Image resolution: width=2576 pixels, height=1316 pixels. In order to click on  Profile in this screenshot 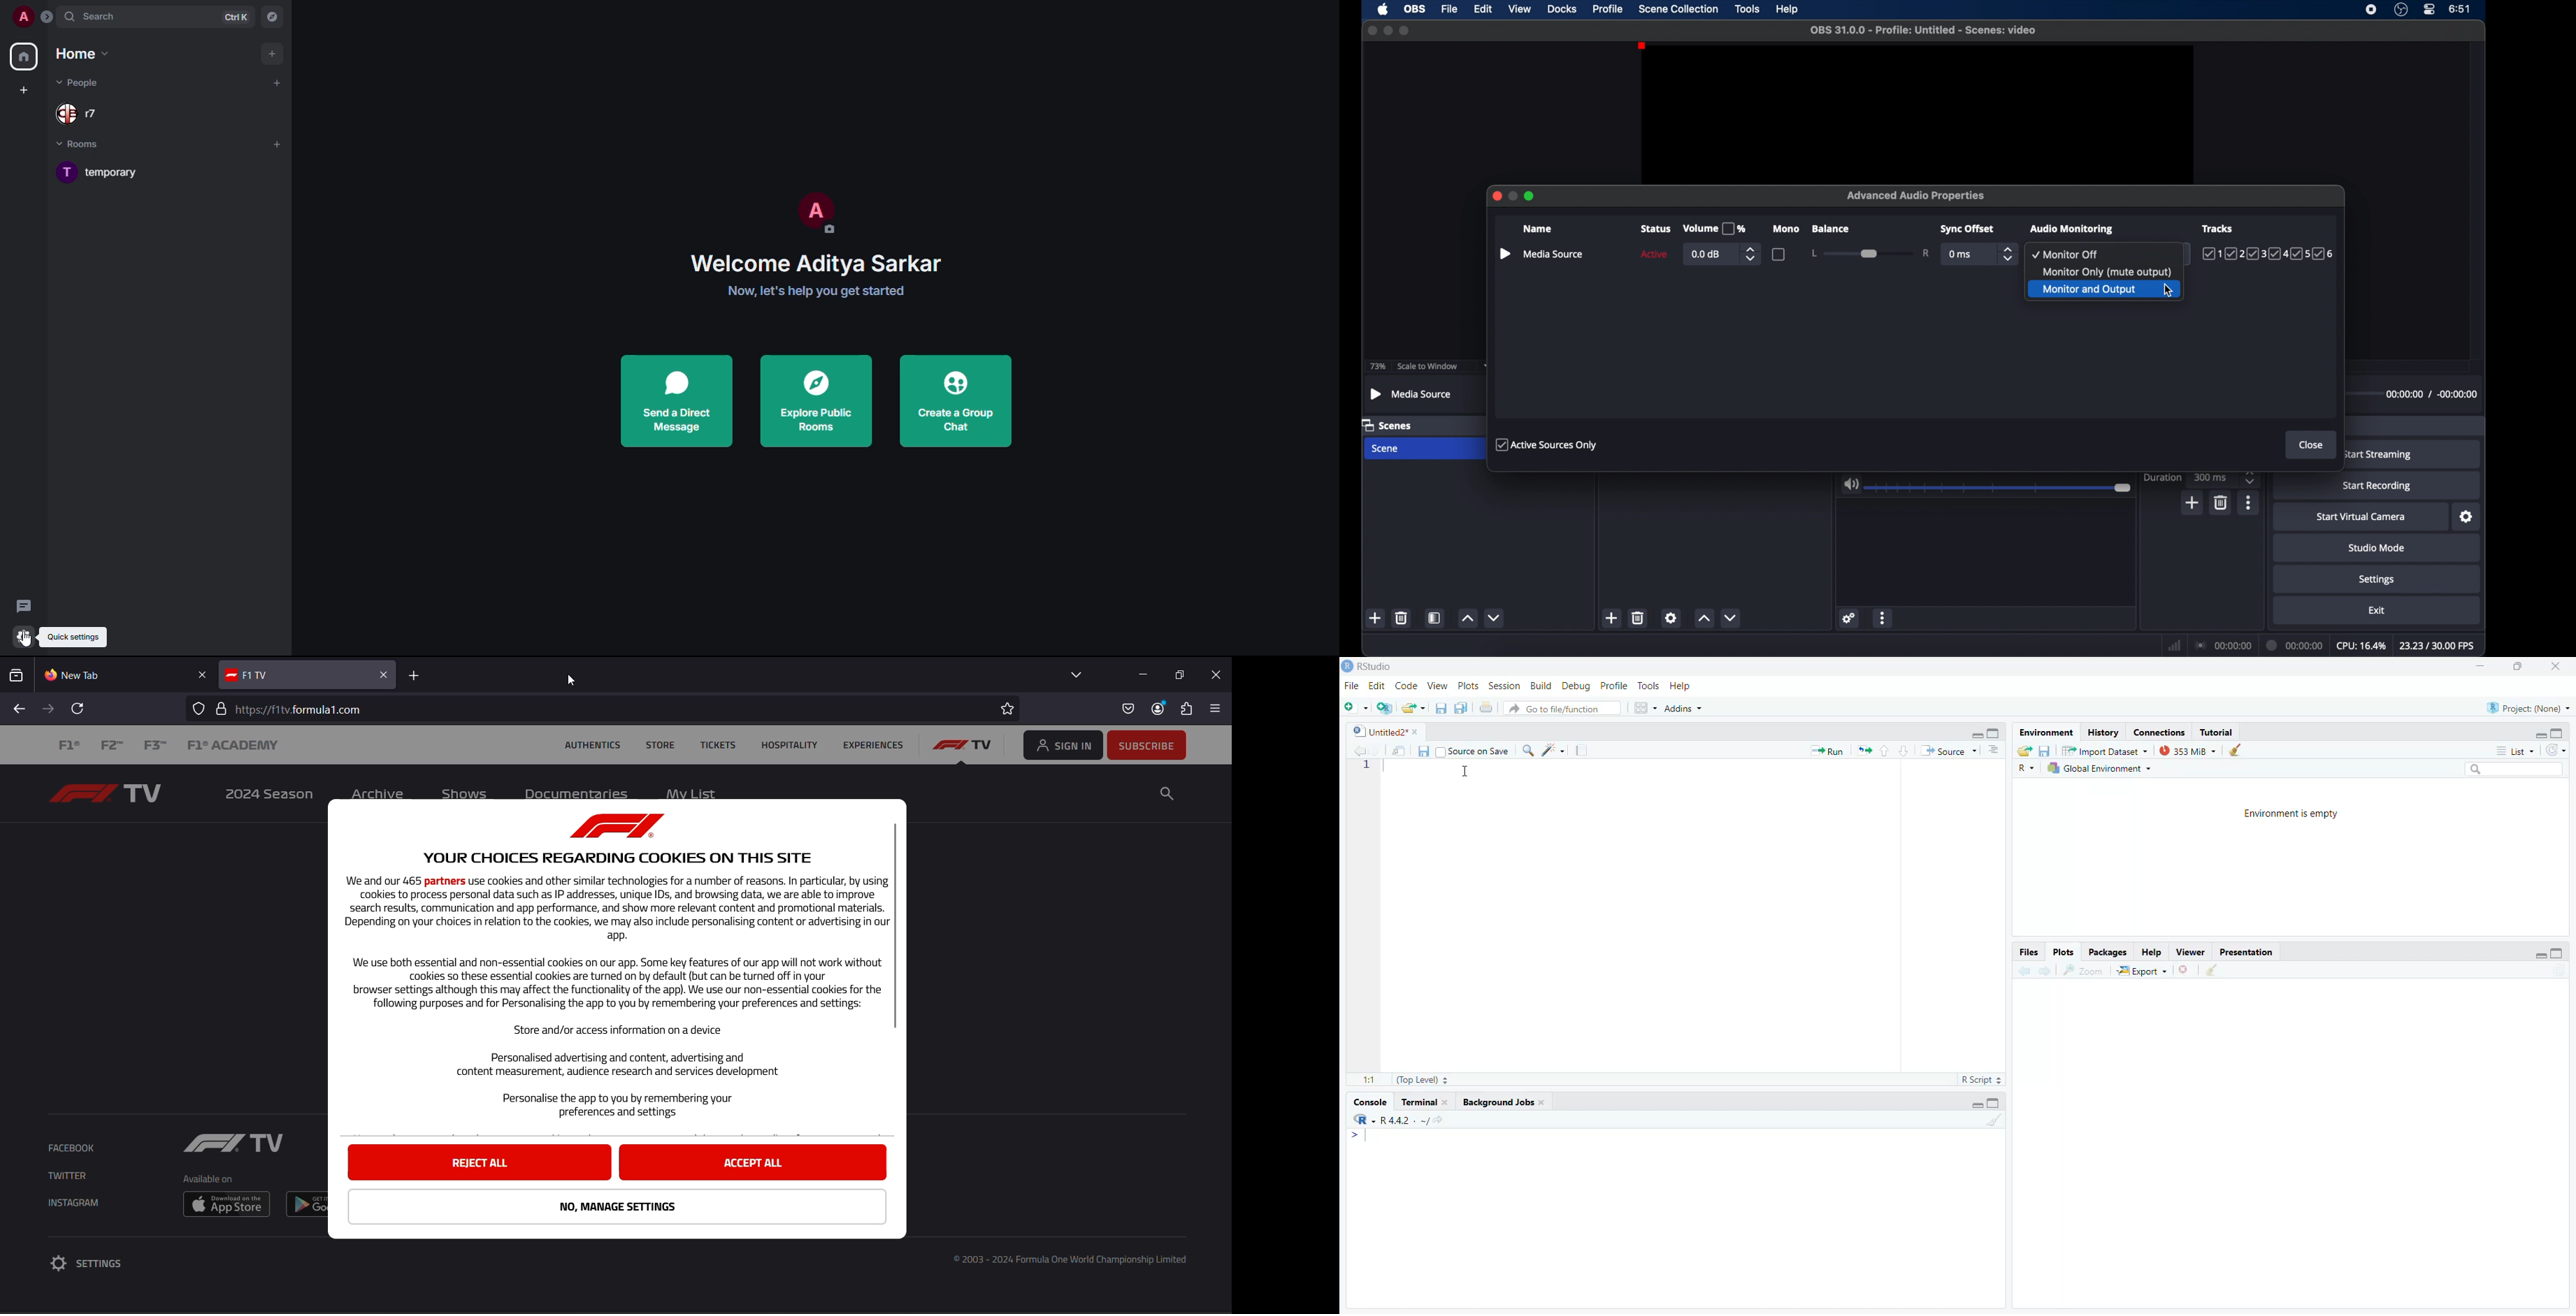, I will do `click(1613, 685)`.